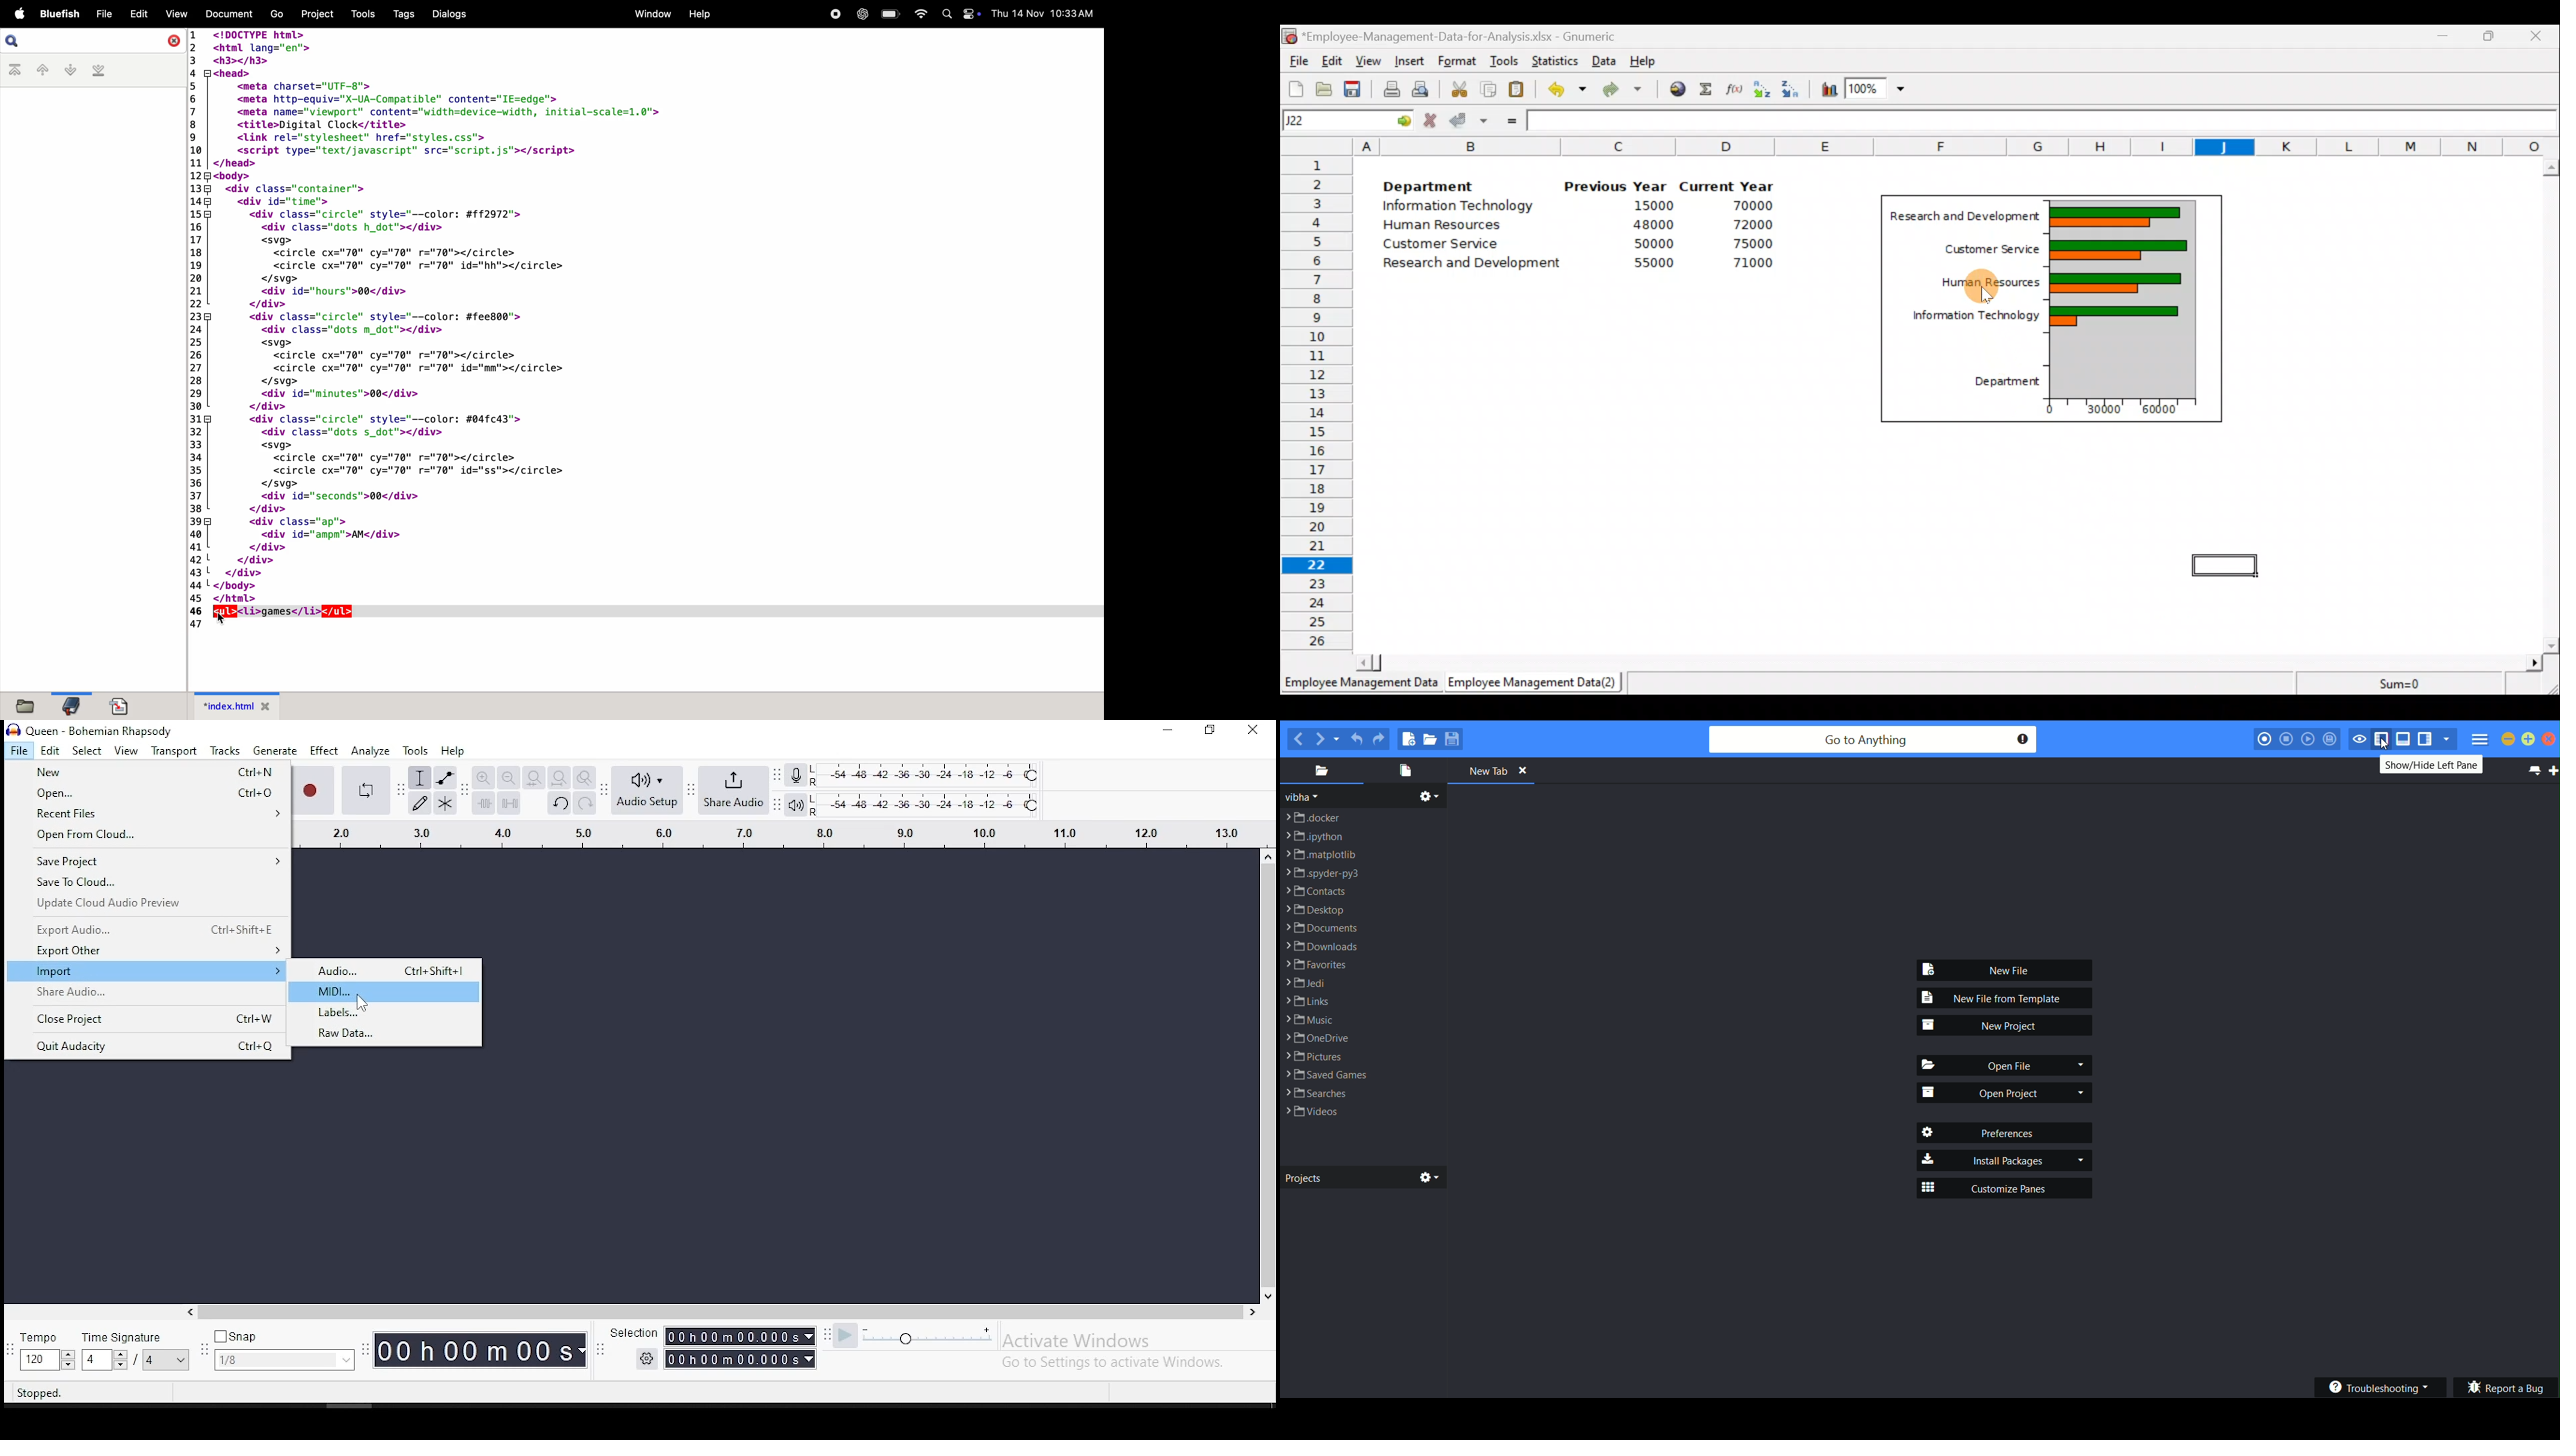  I want to click on maximize, so click(2529, 739).